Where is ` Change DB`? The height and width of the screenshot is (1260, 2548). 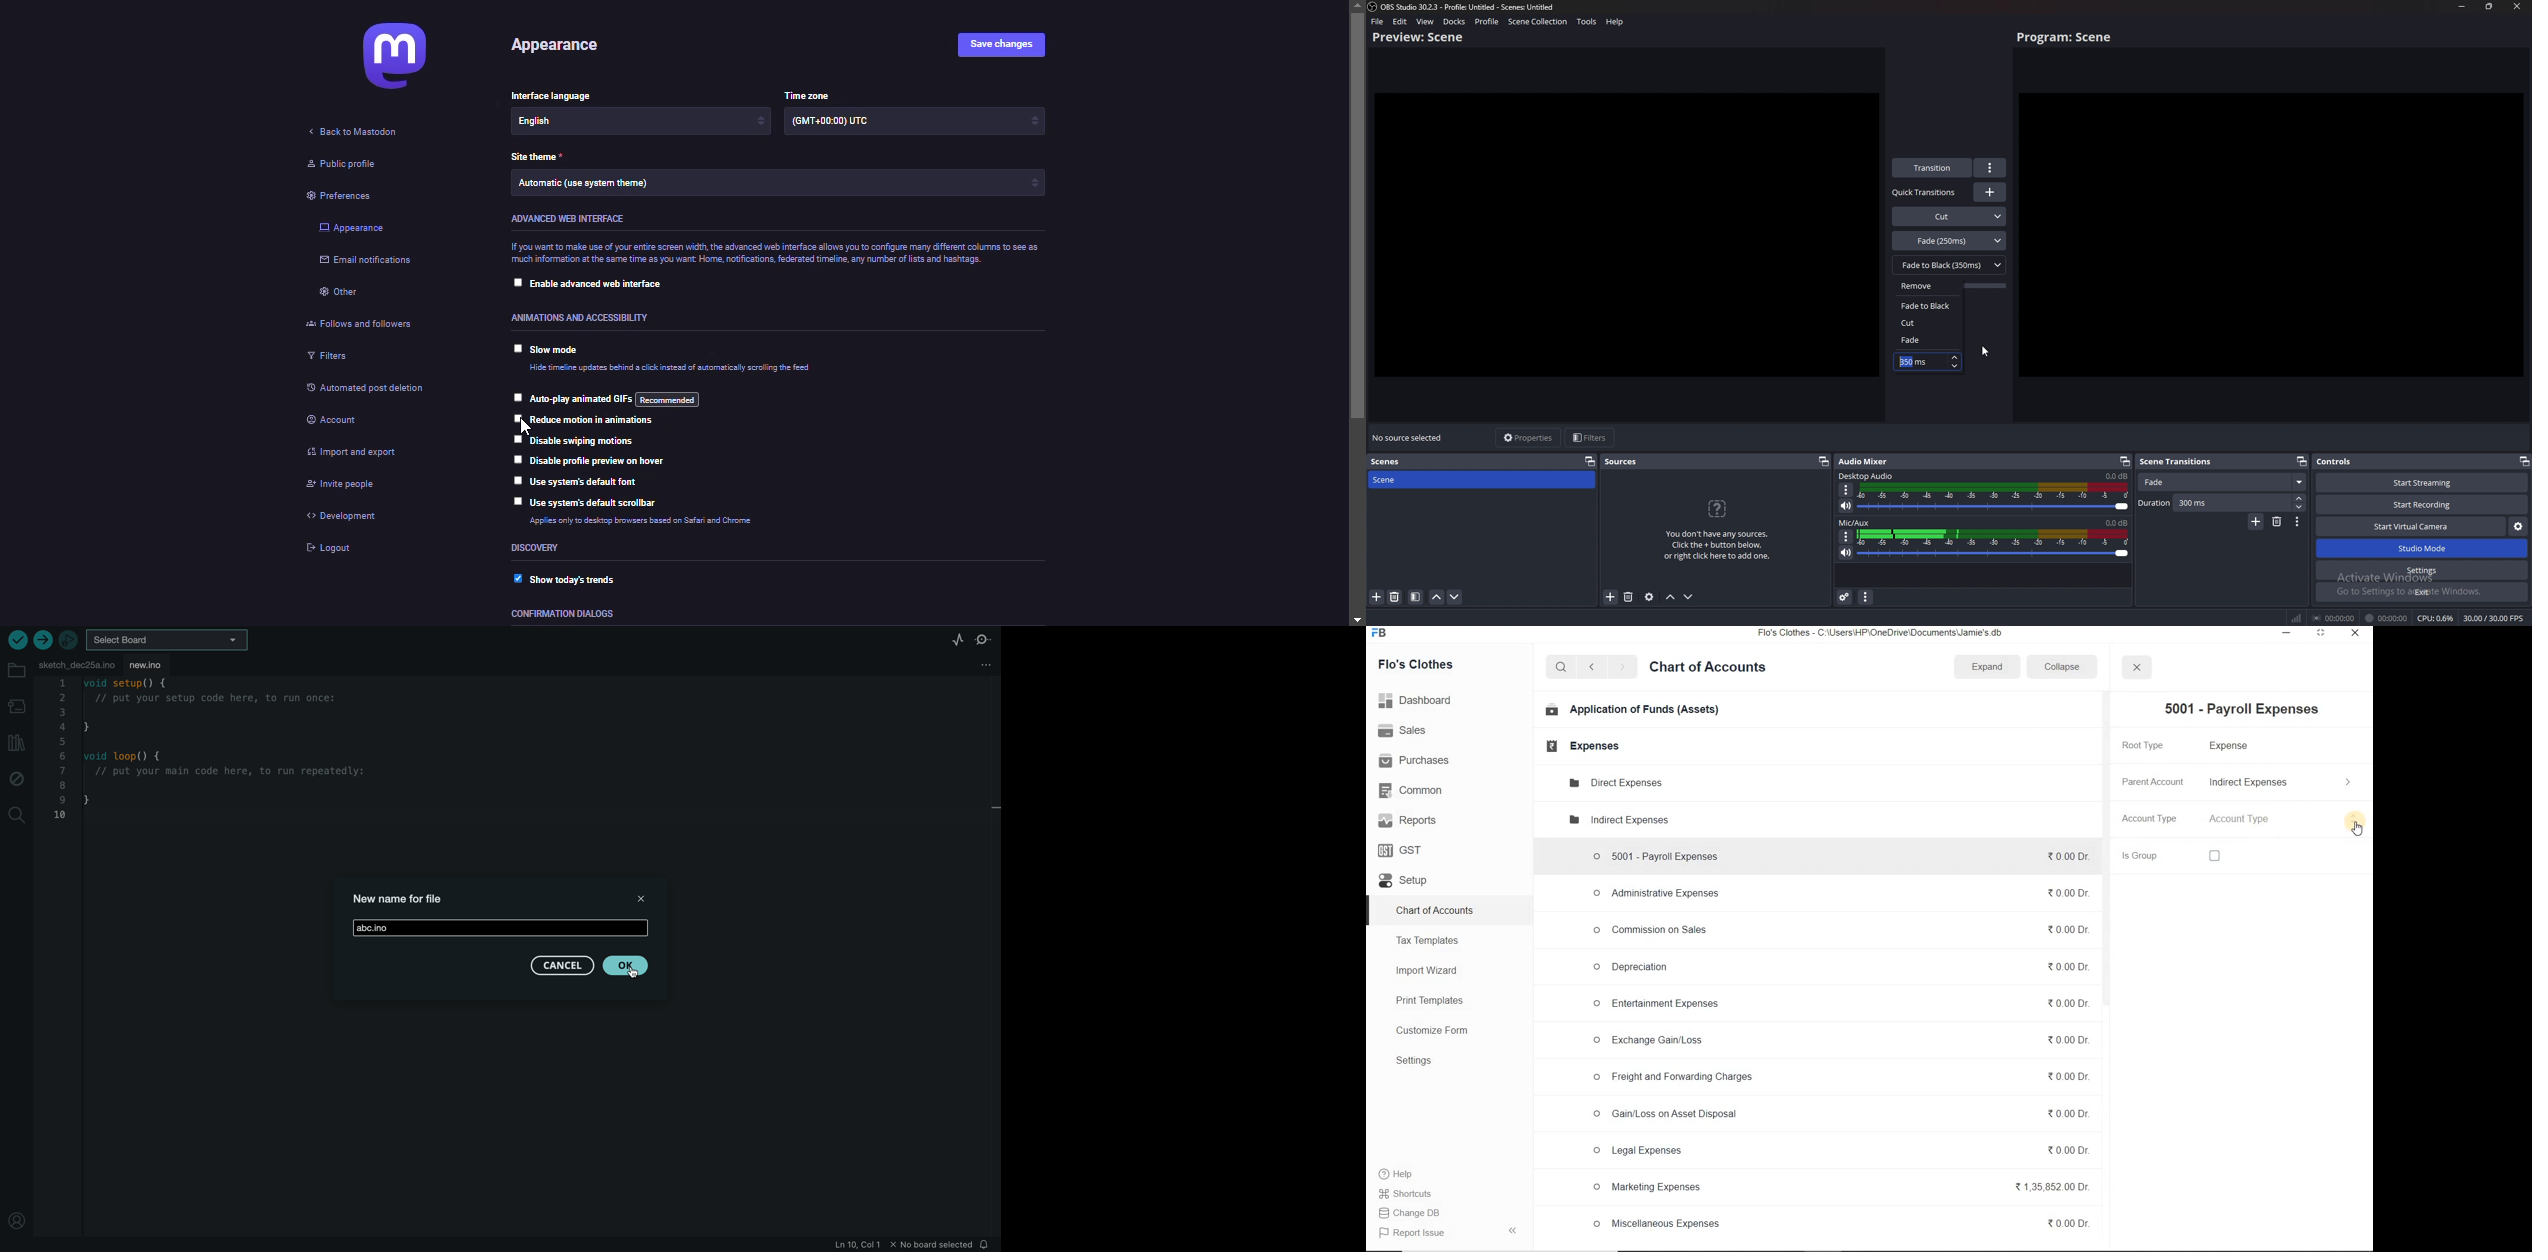
 Change DB is located at coordinates (1416, 1212).